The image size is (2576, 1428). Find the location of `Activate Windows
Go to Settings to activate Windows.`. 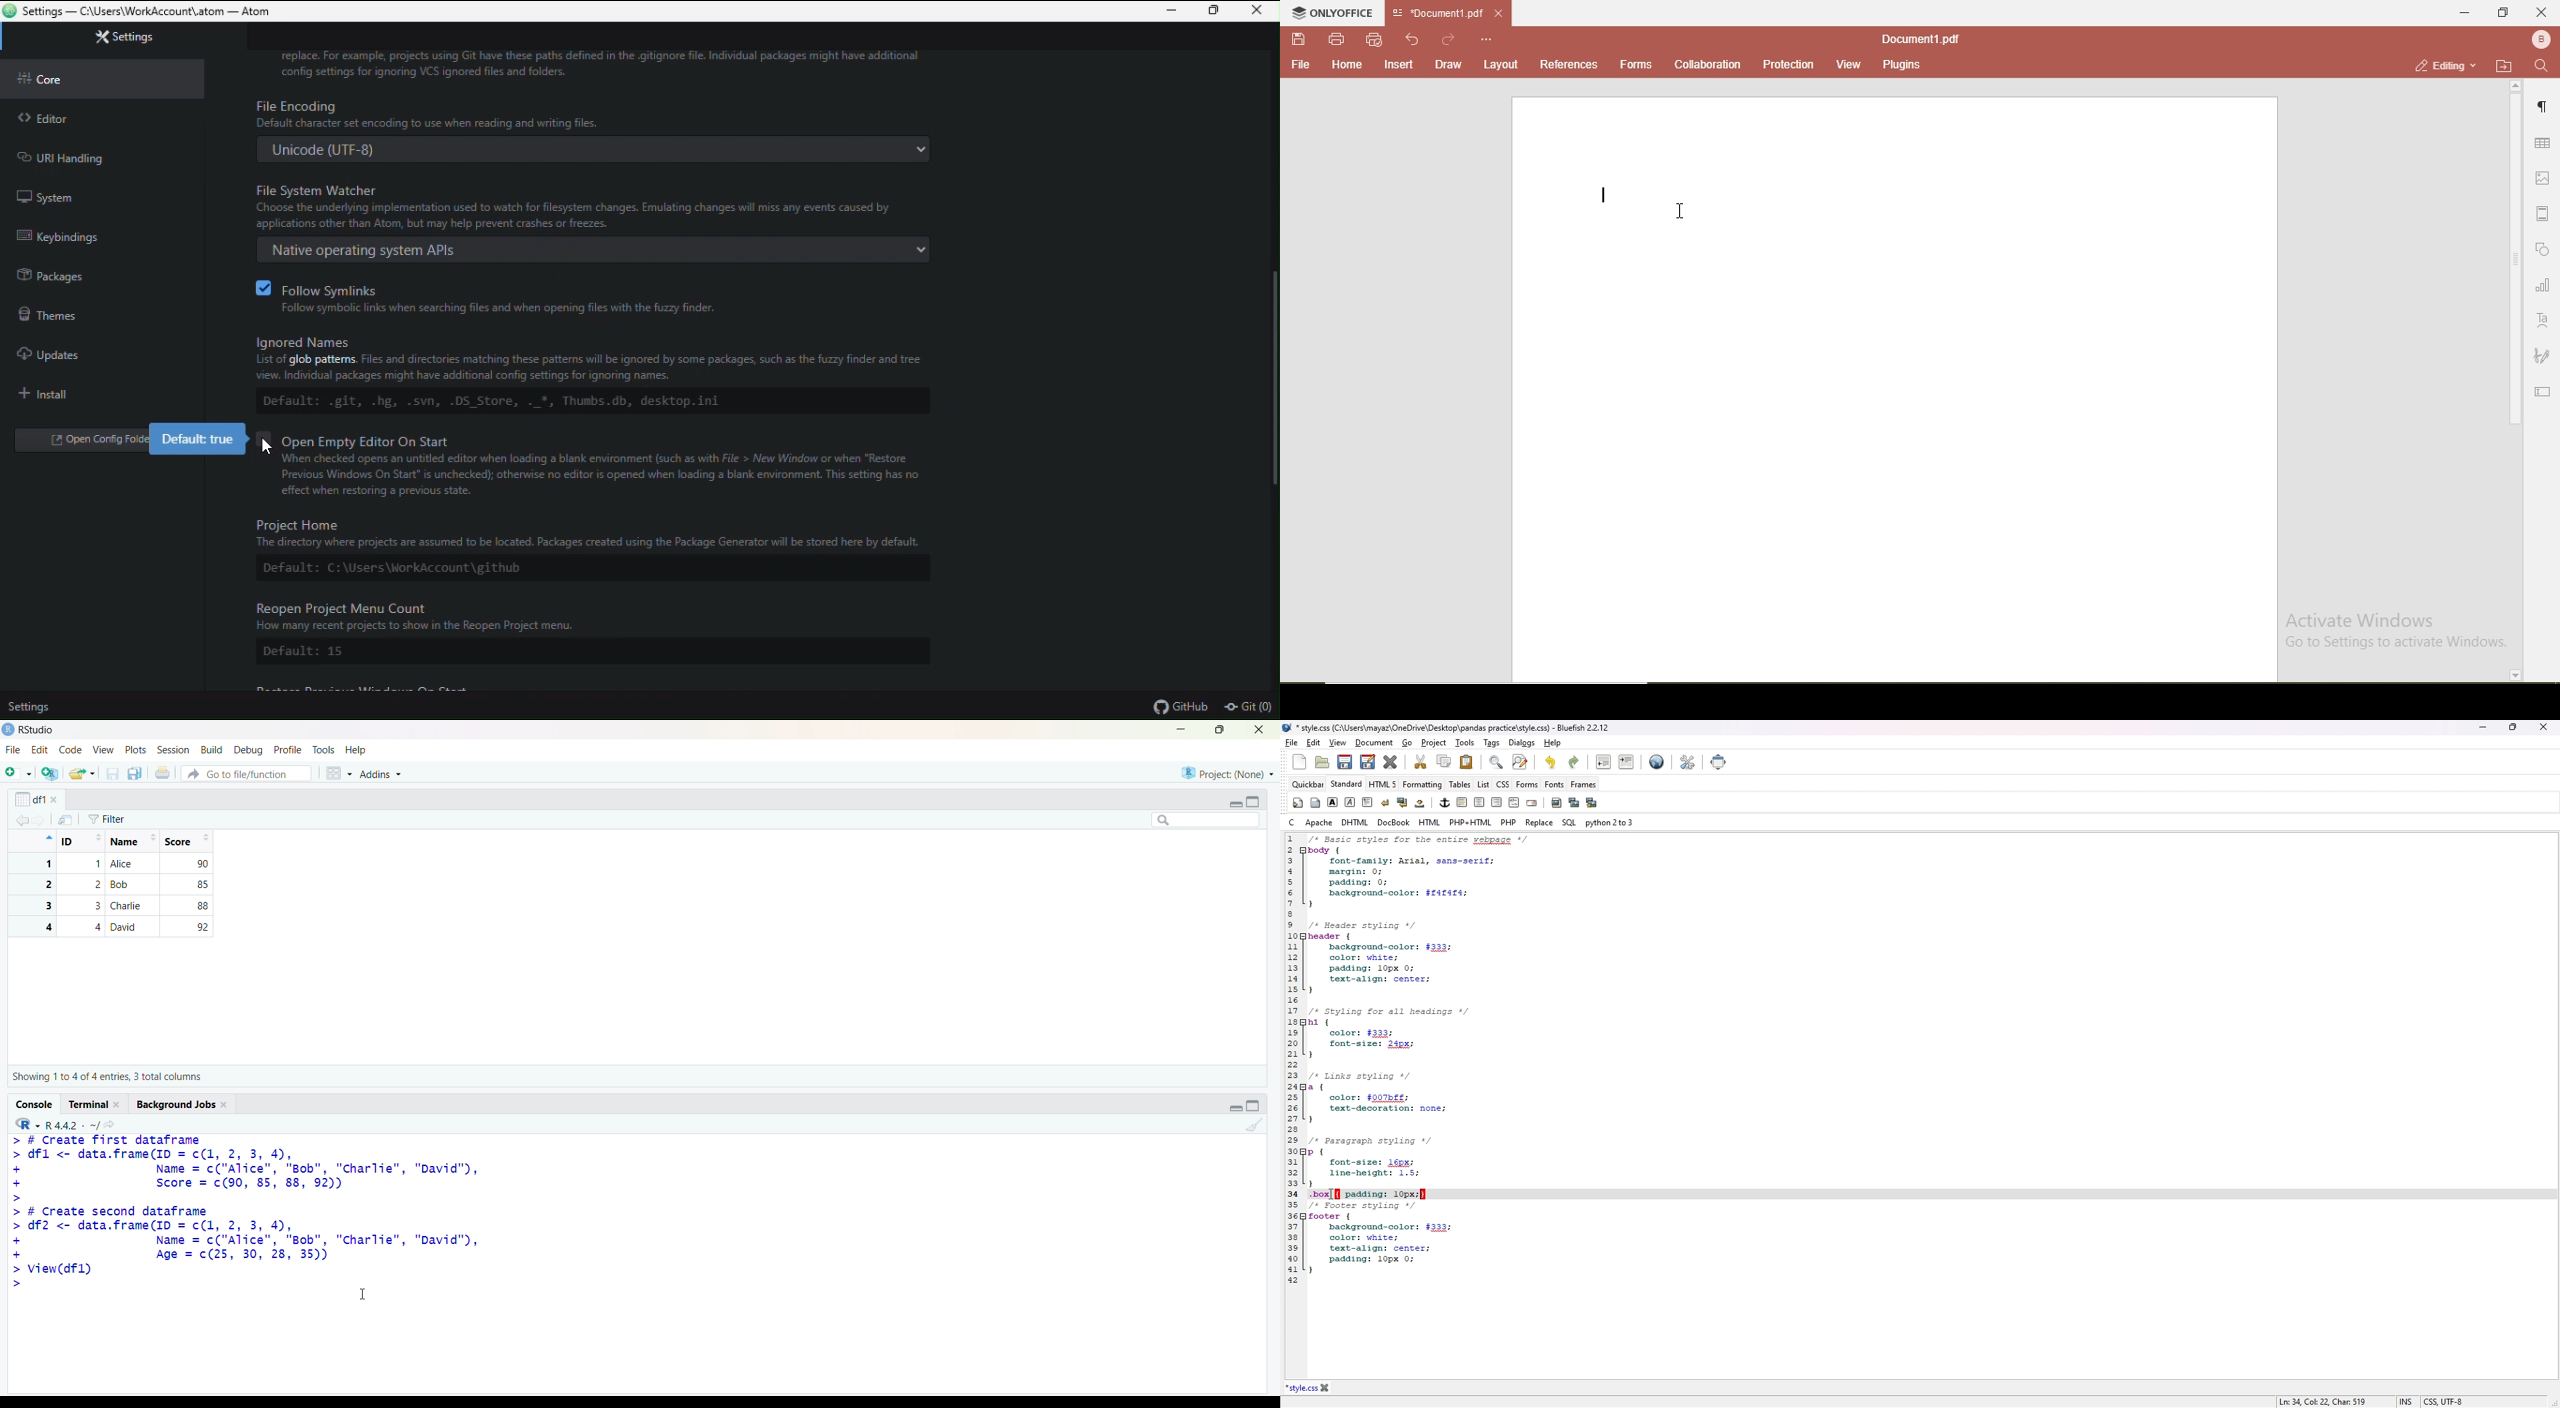

Activate Windows
Go to Settings to activate Windows. is located at coordinates (2392, 631).